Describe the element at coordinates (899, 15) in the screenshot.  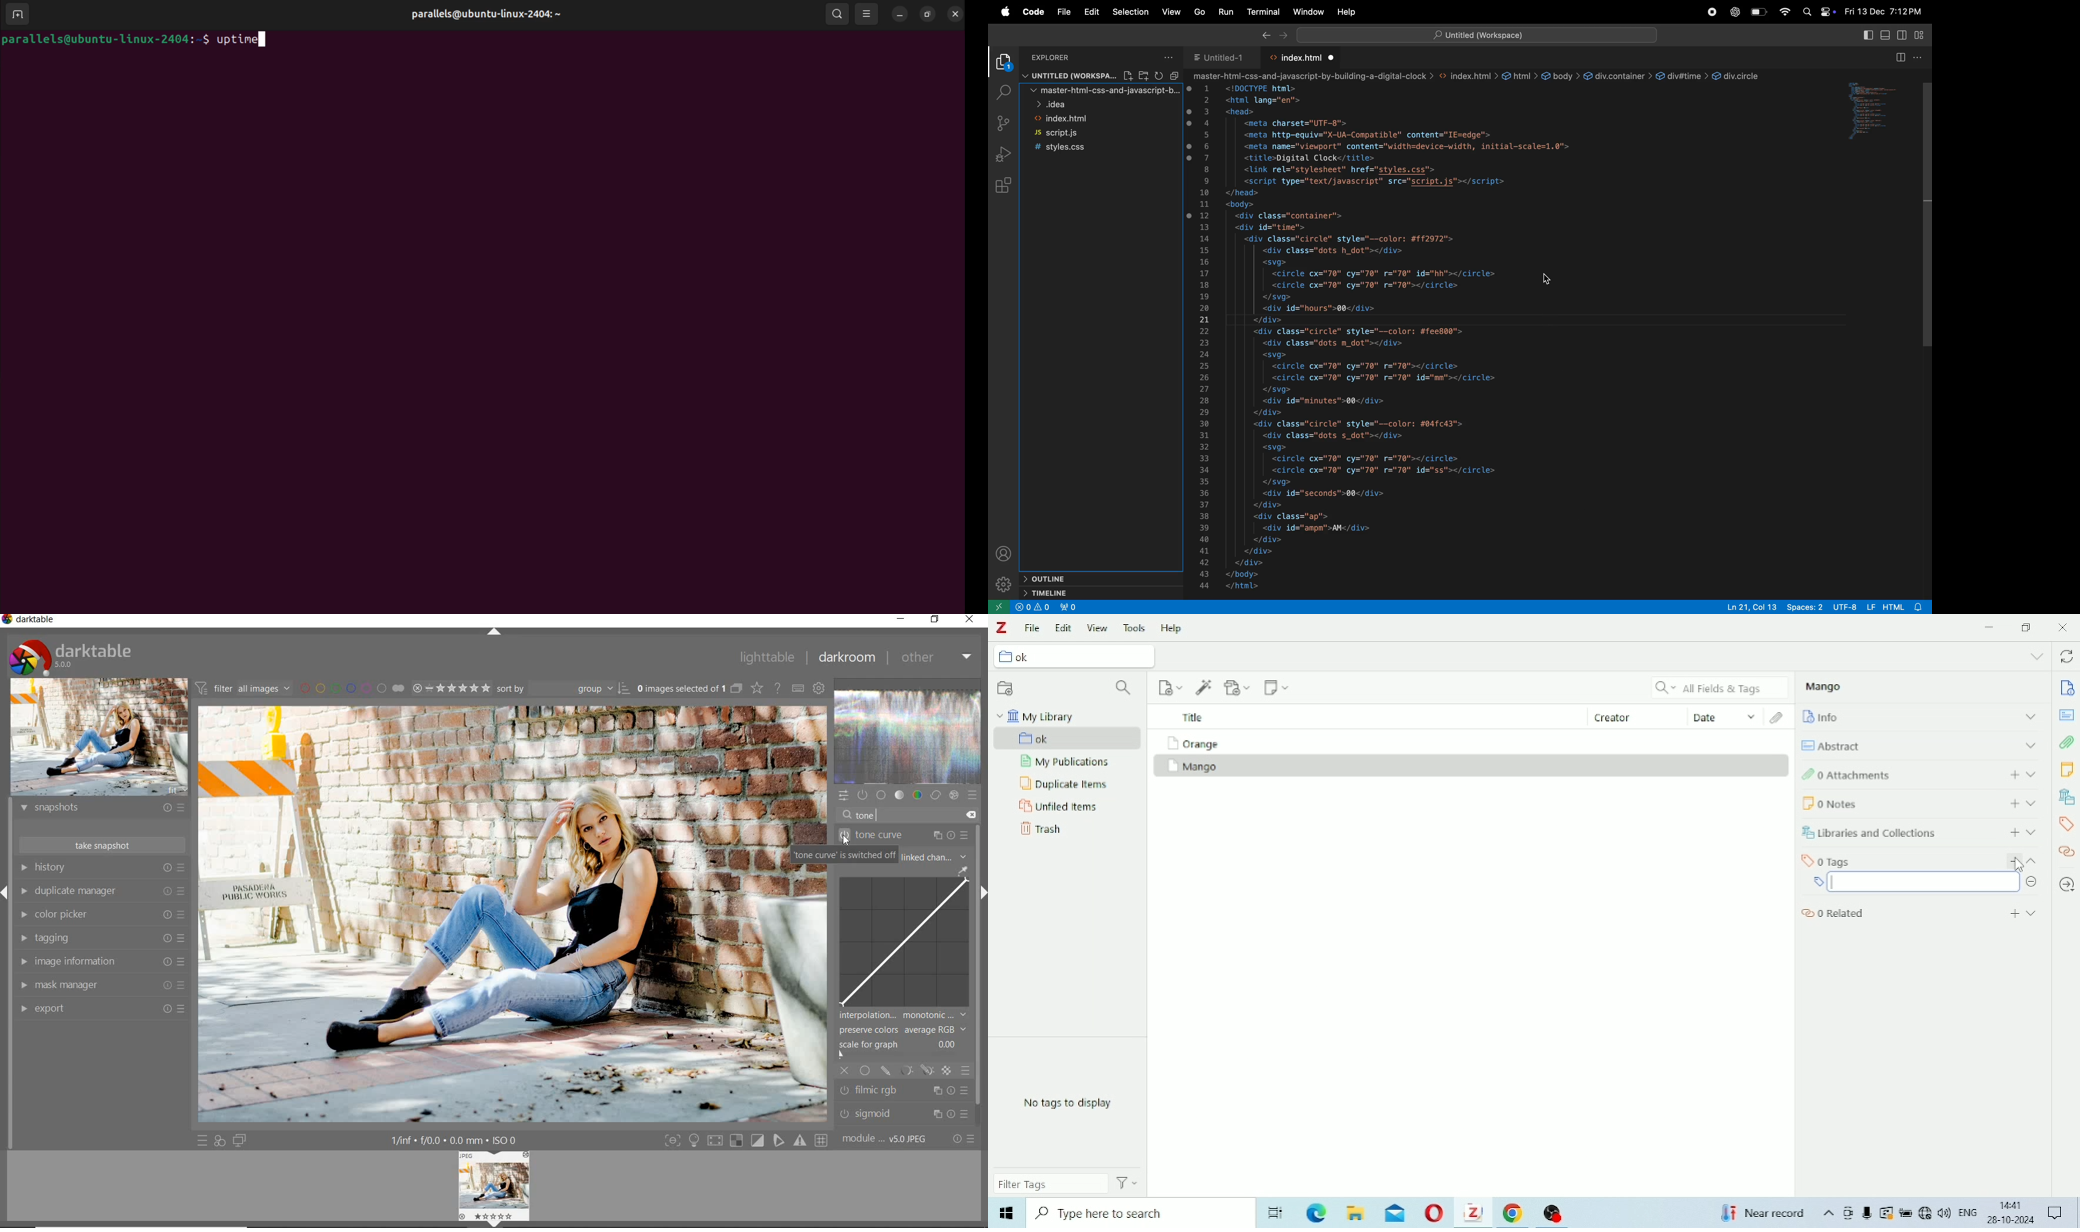
I see `minimize` at that location.